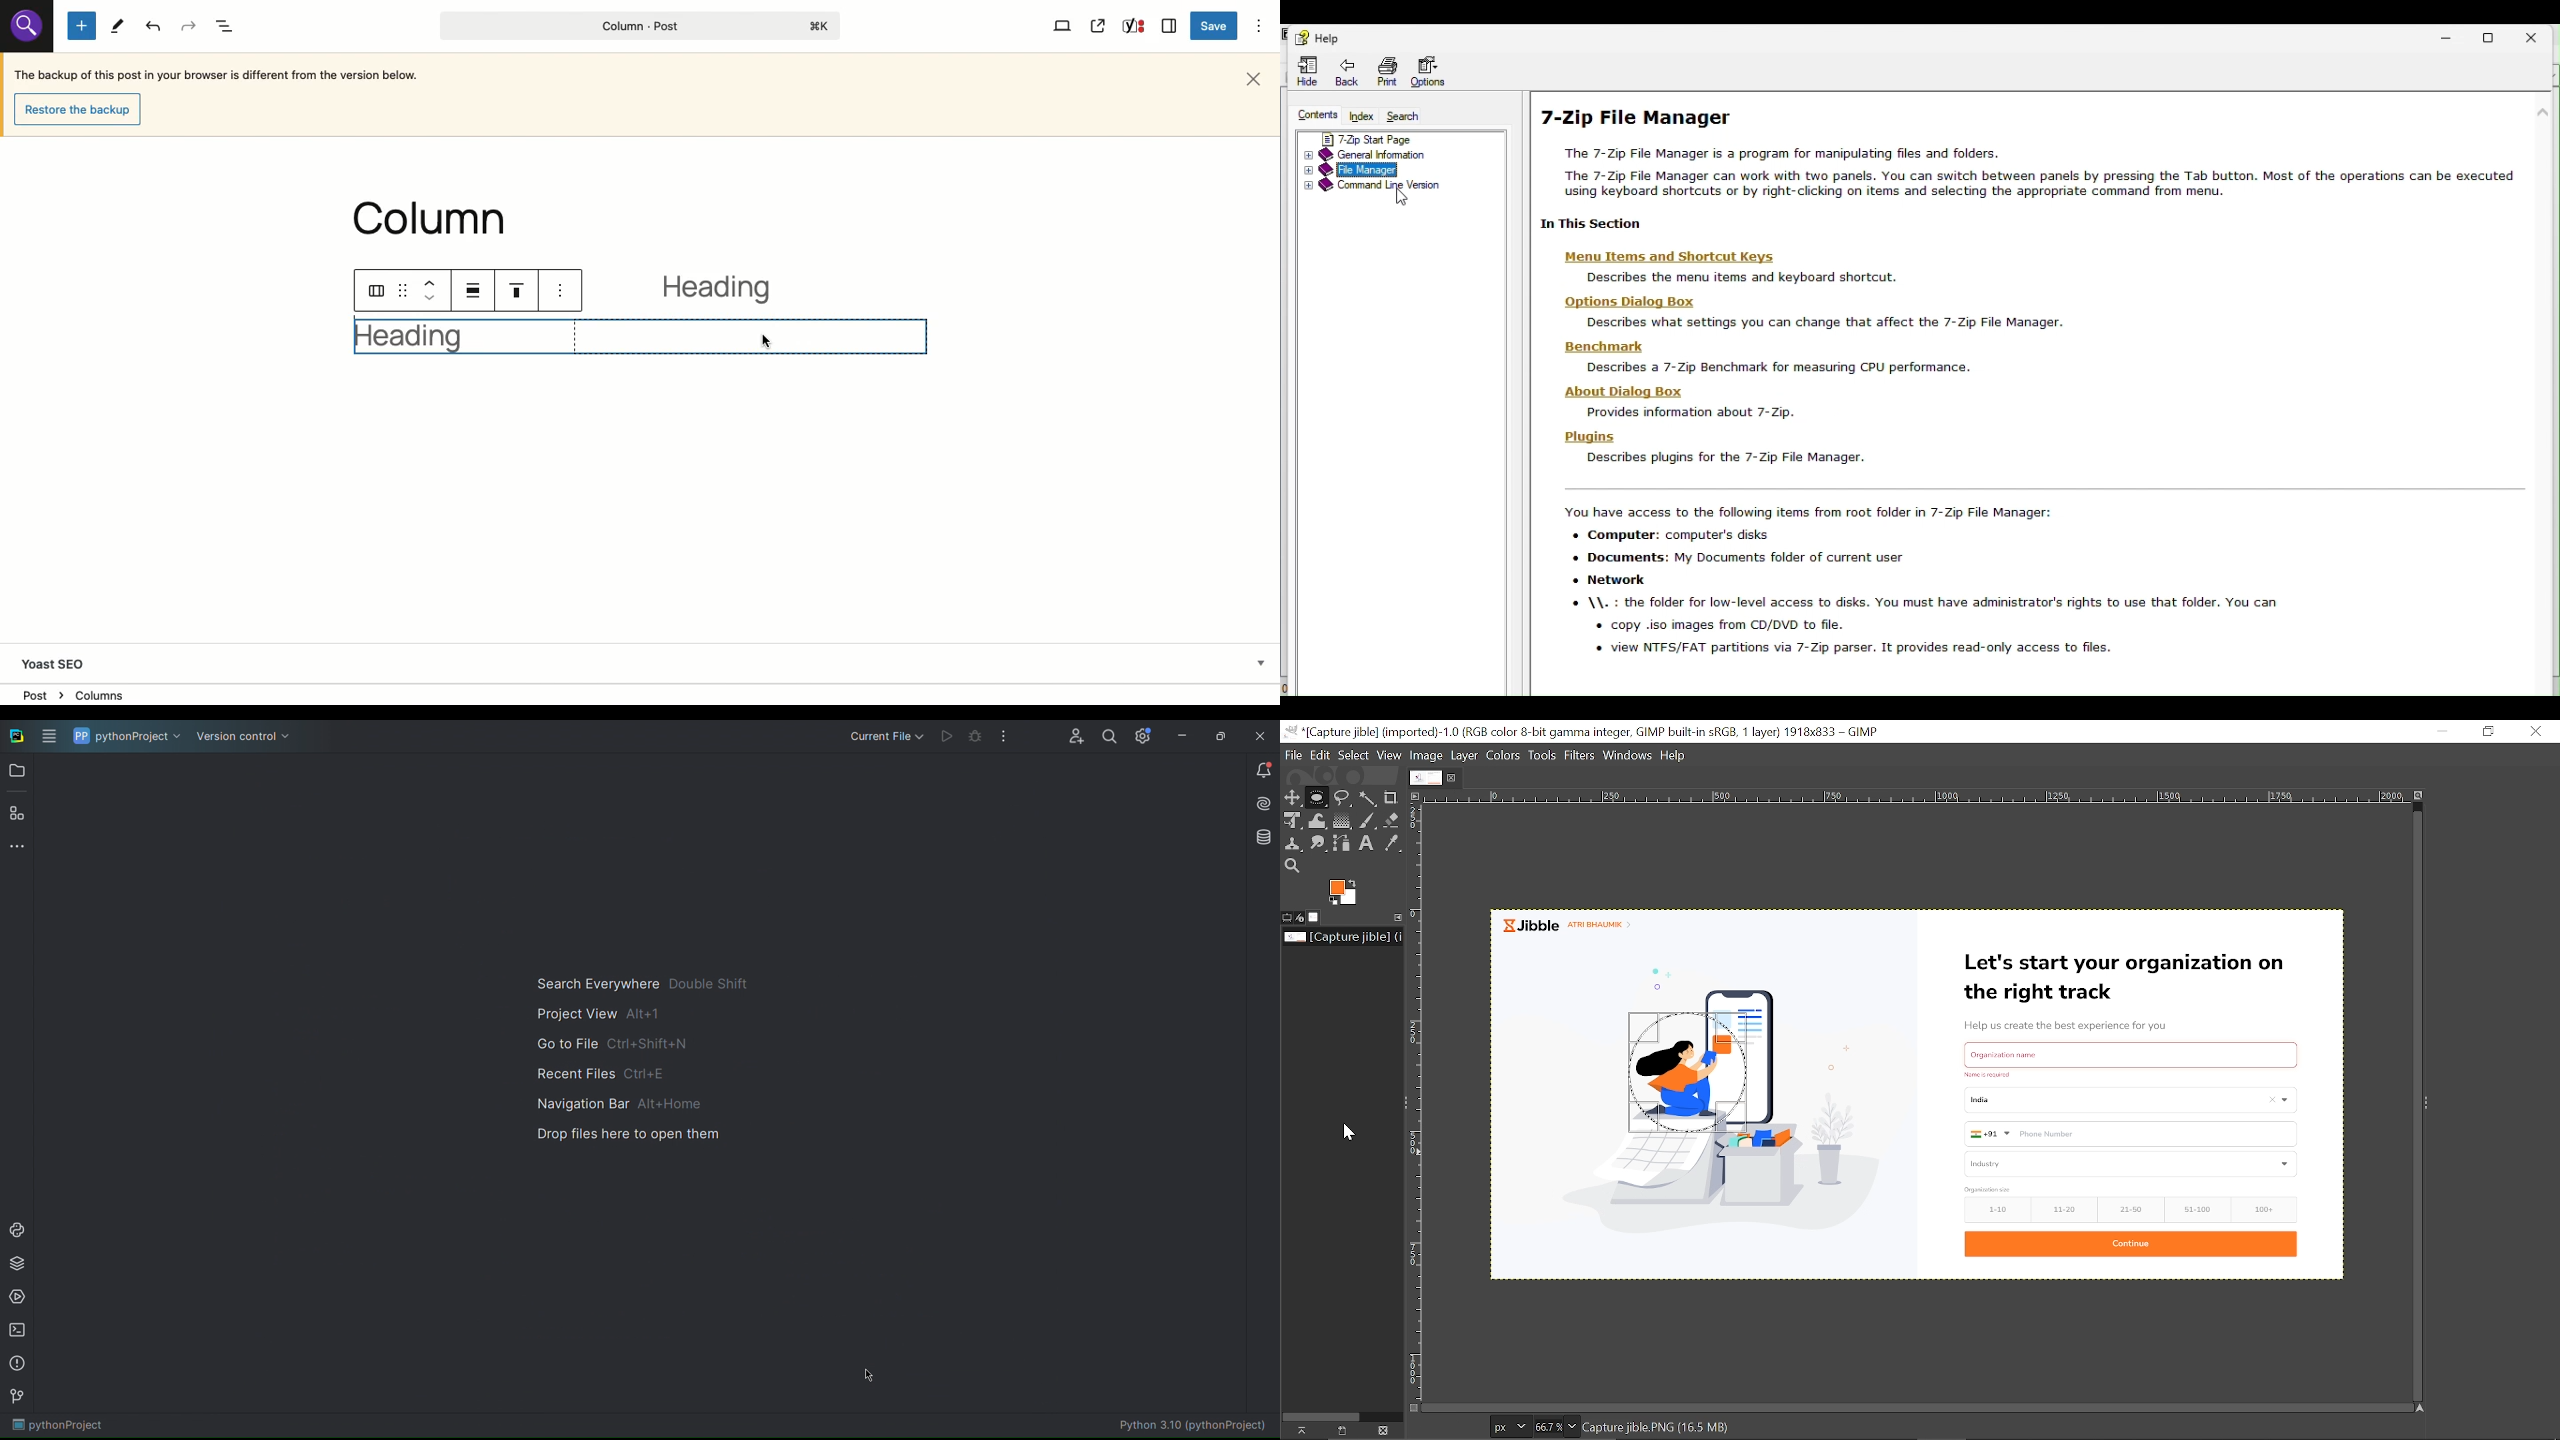 This screenshot has width=2576, height=1456. Describe the element at coordinates (724, 293) in the screenshot. I see `heading` at that location.